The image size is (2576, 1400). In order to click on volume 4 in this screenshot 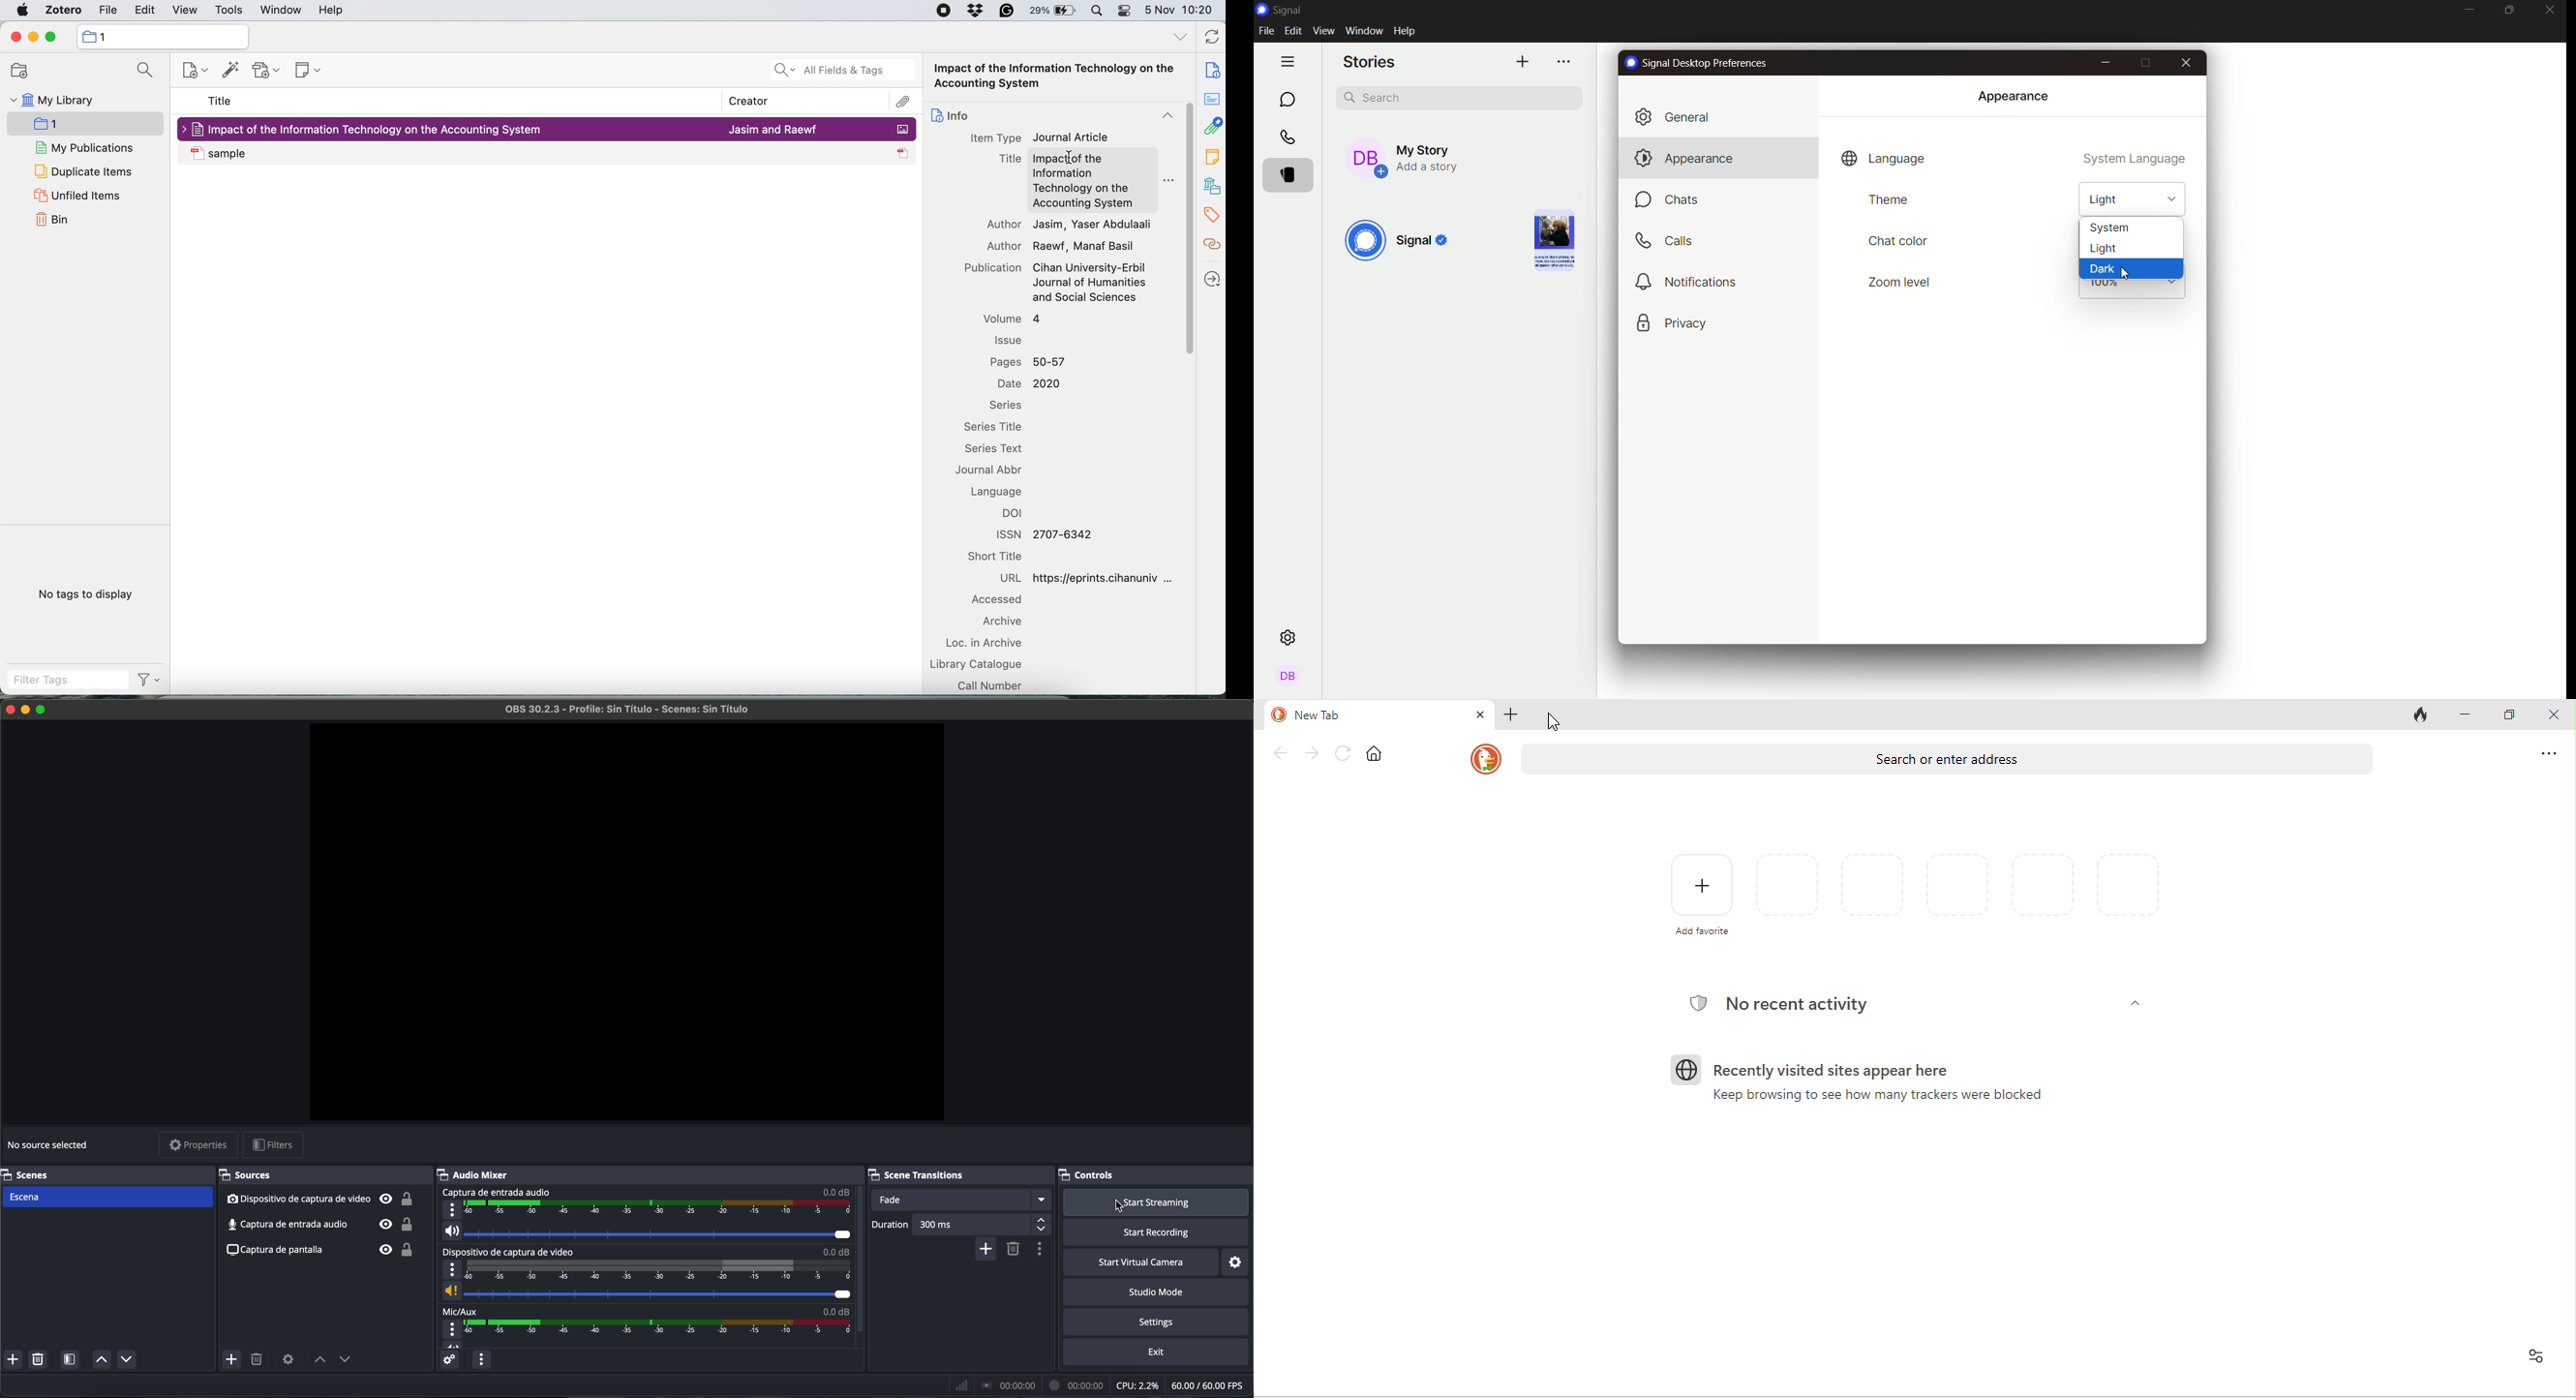, I will do `click(1014, 318)`.